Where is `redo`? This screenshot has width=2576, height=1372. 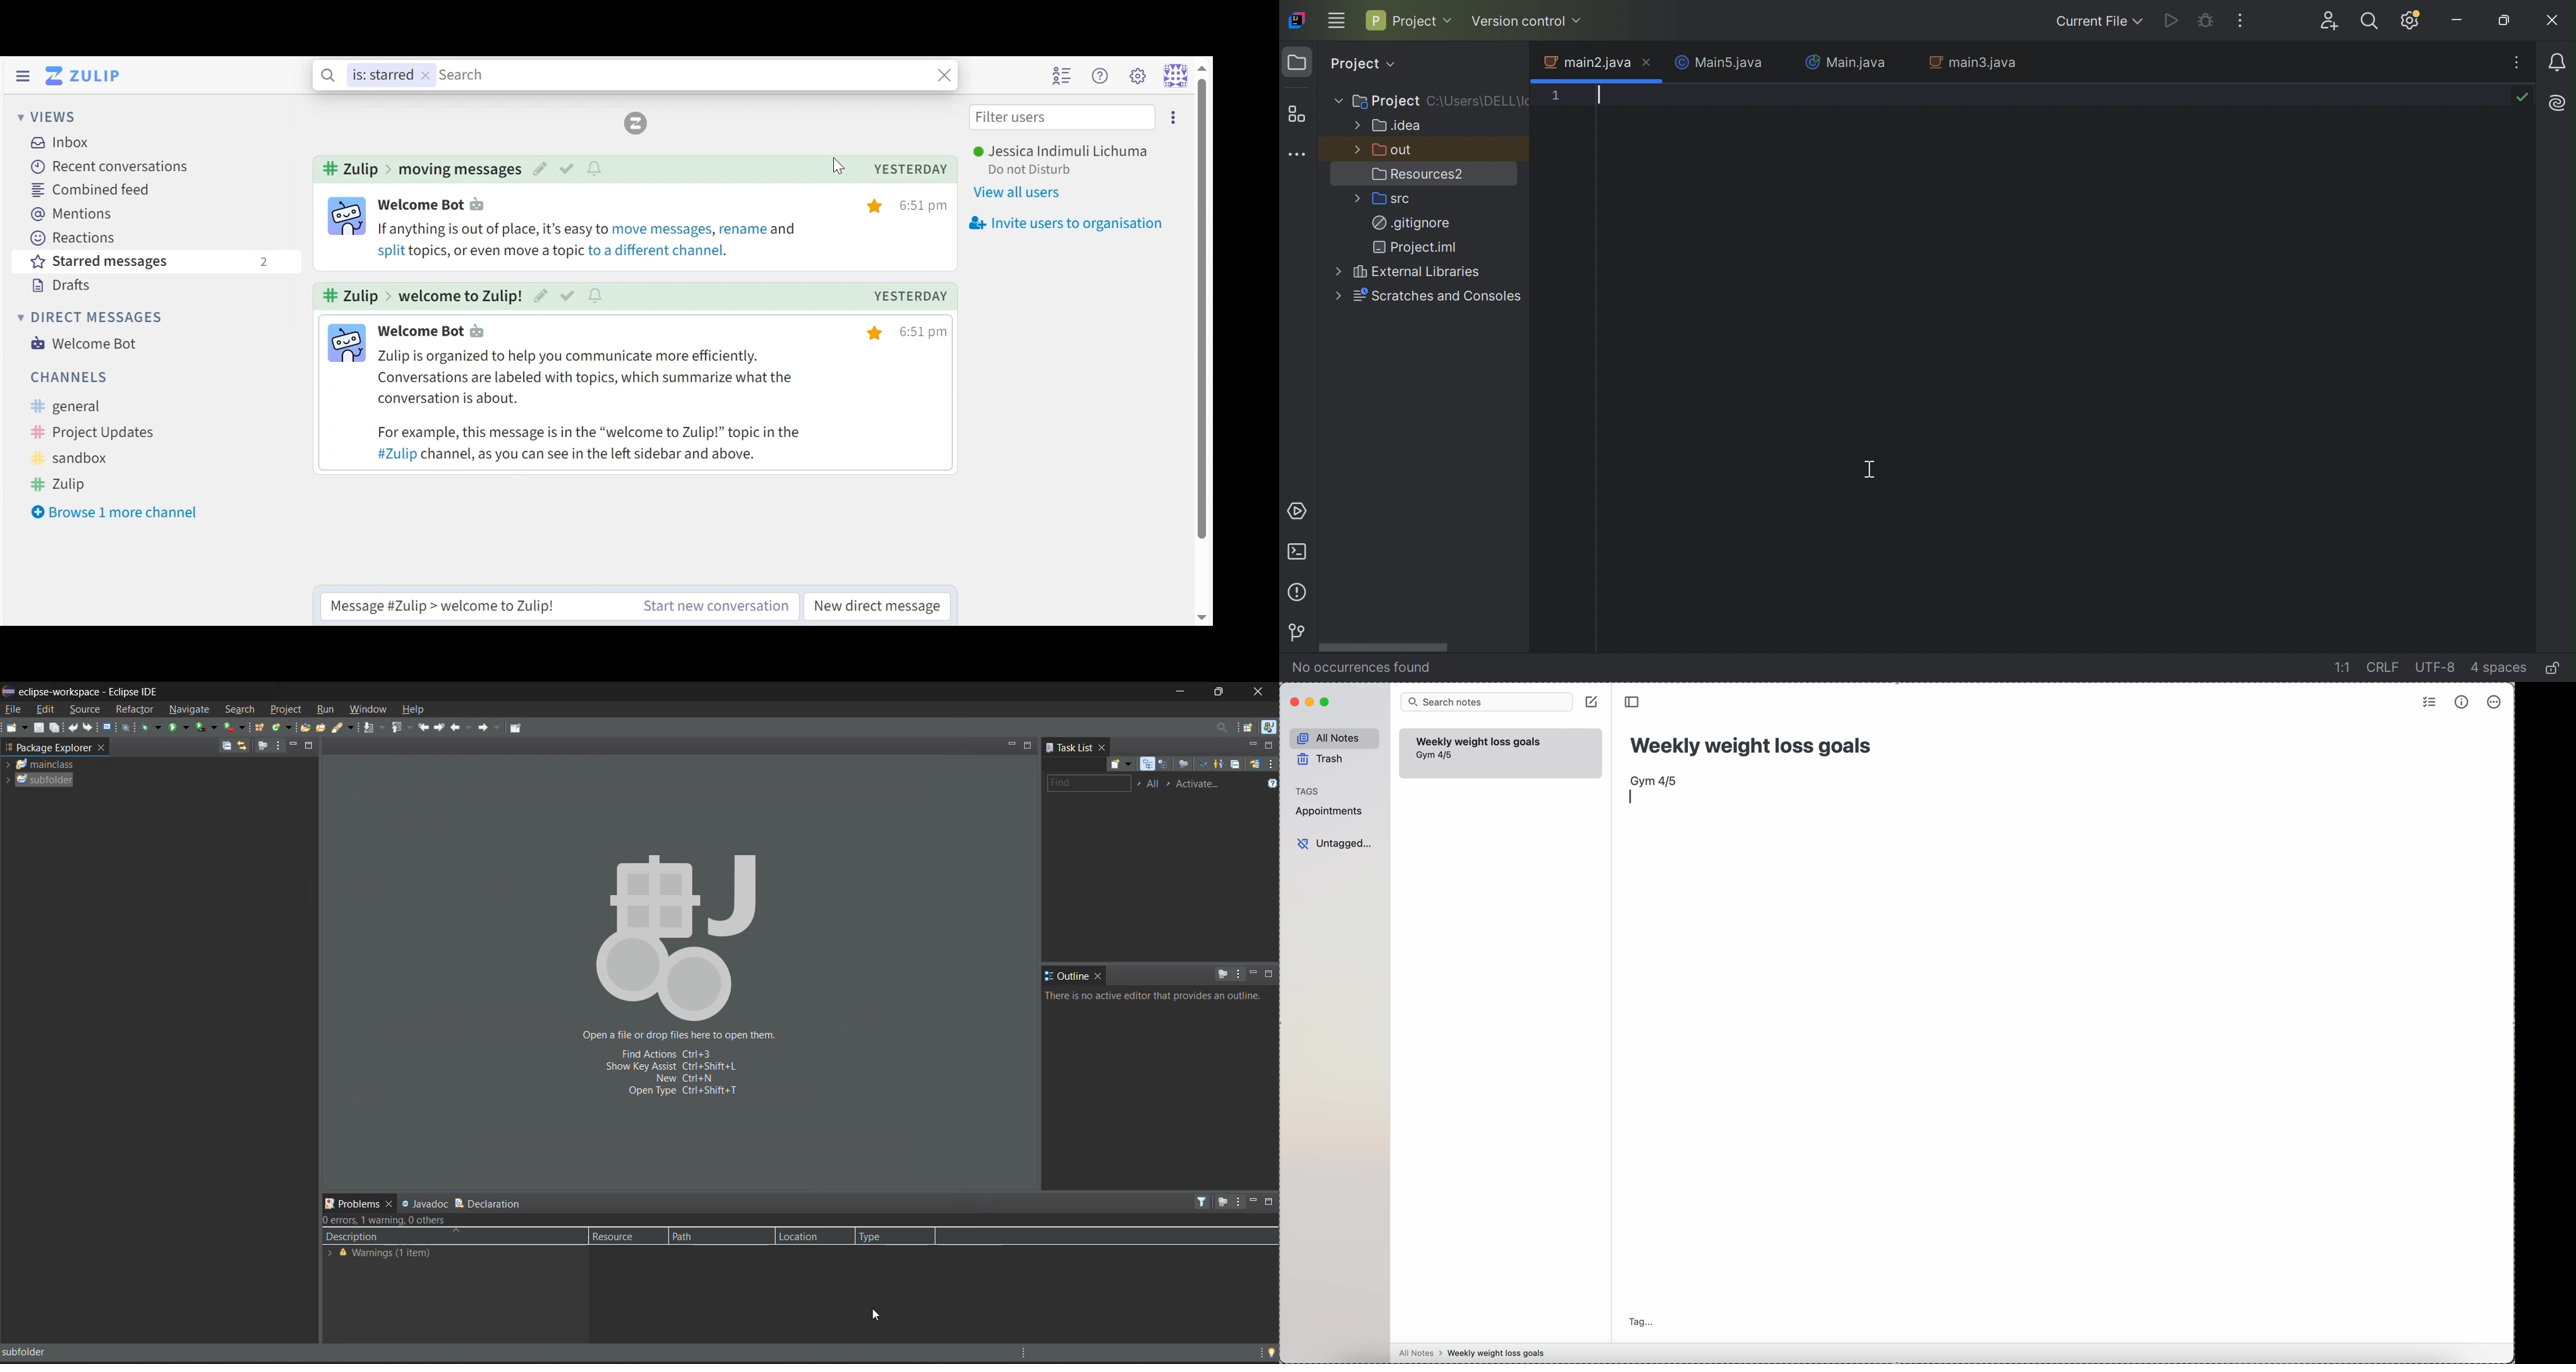 redo is located at coordinates (89, 727).